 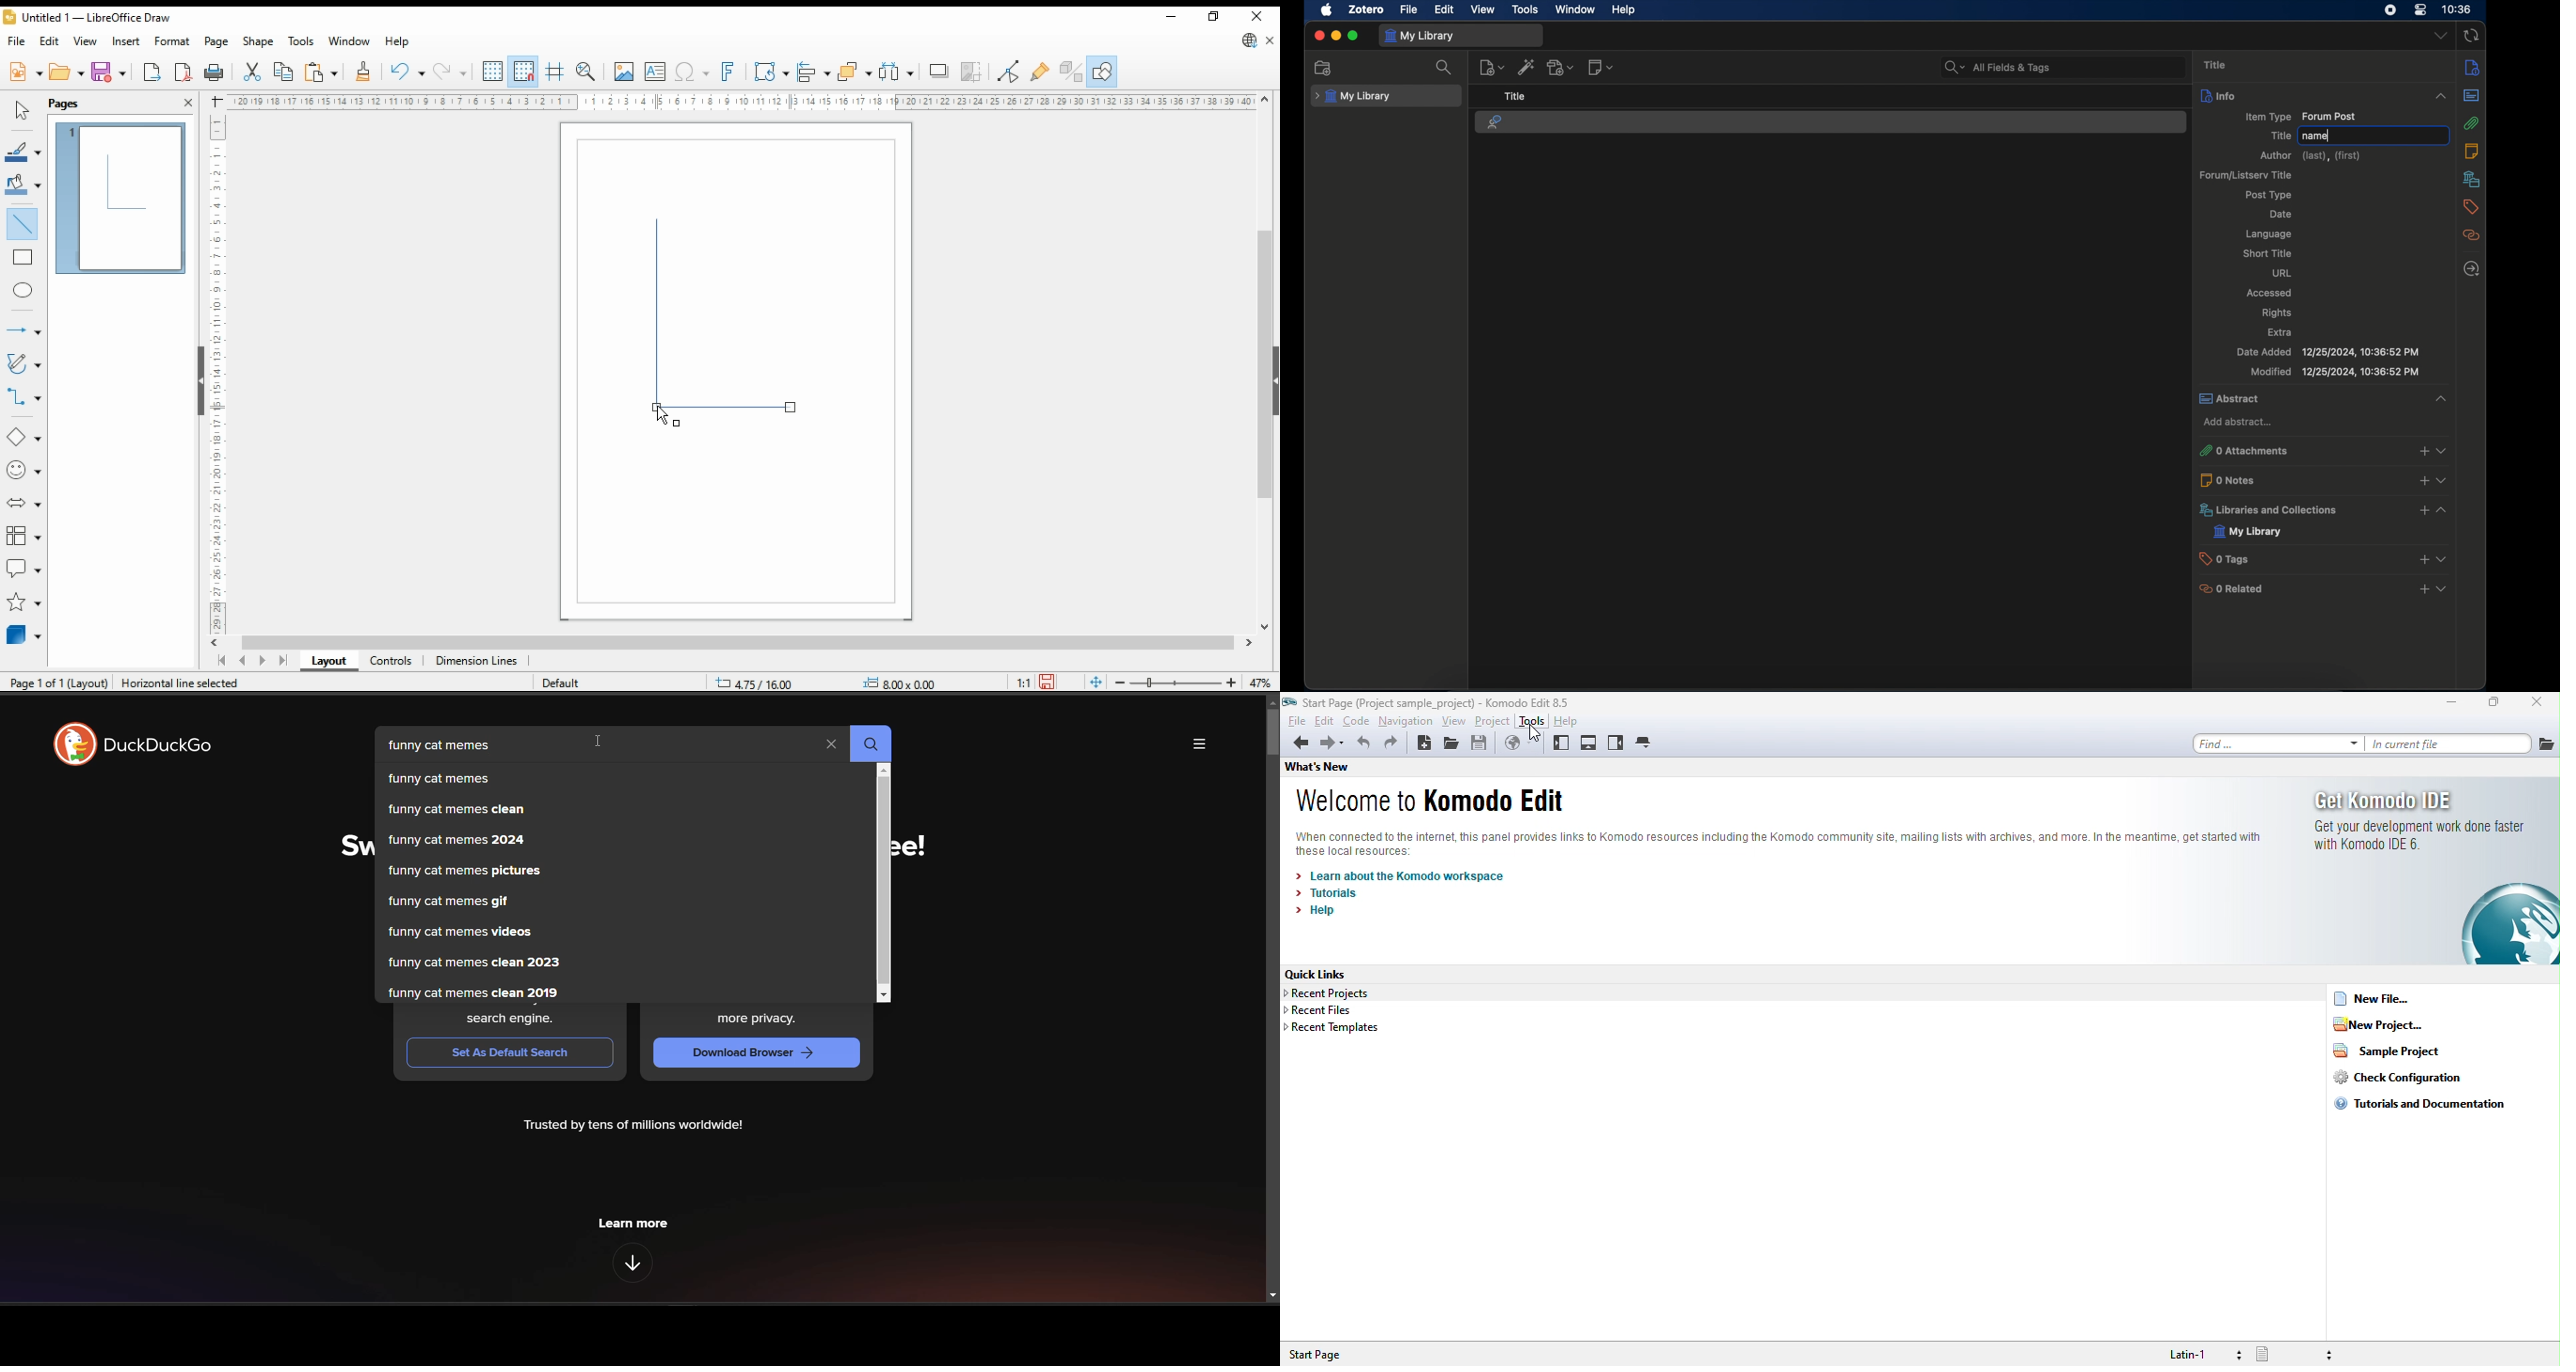 What do you see at coordinates (24, 537) in the screenshot?
I see `flowchart` at bounding box center [24, 537].